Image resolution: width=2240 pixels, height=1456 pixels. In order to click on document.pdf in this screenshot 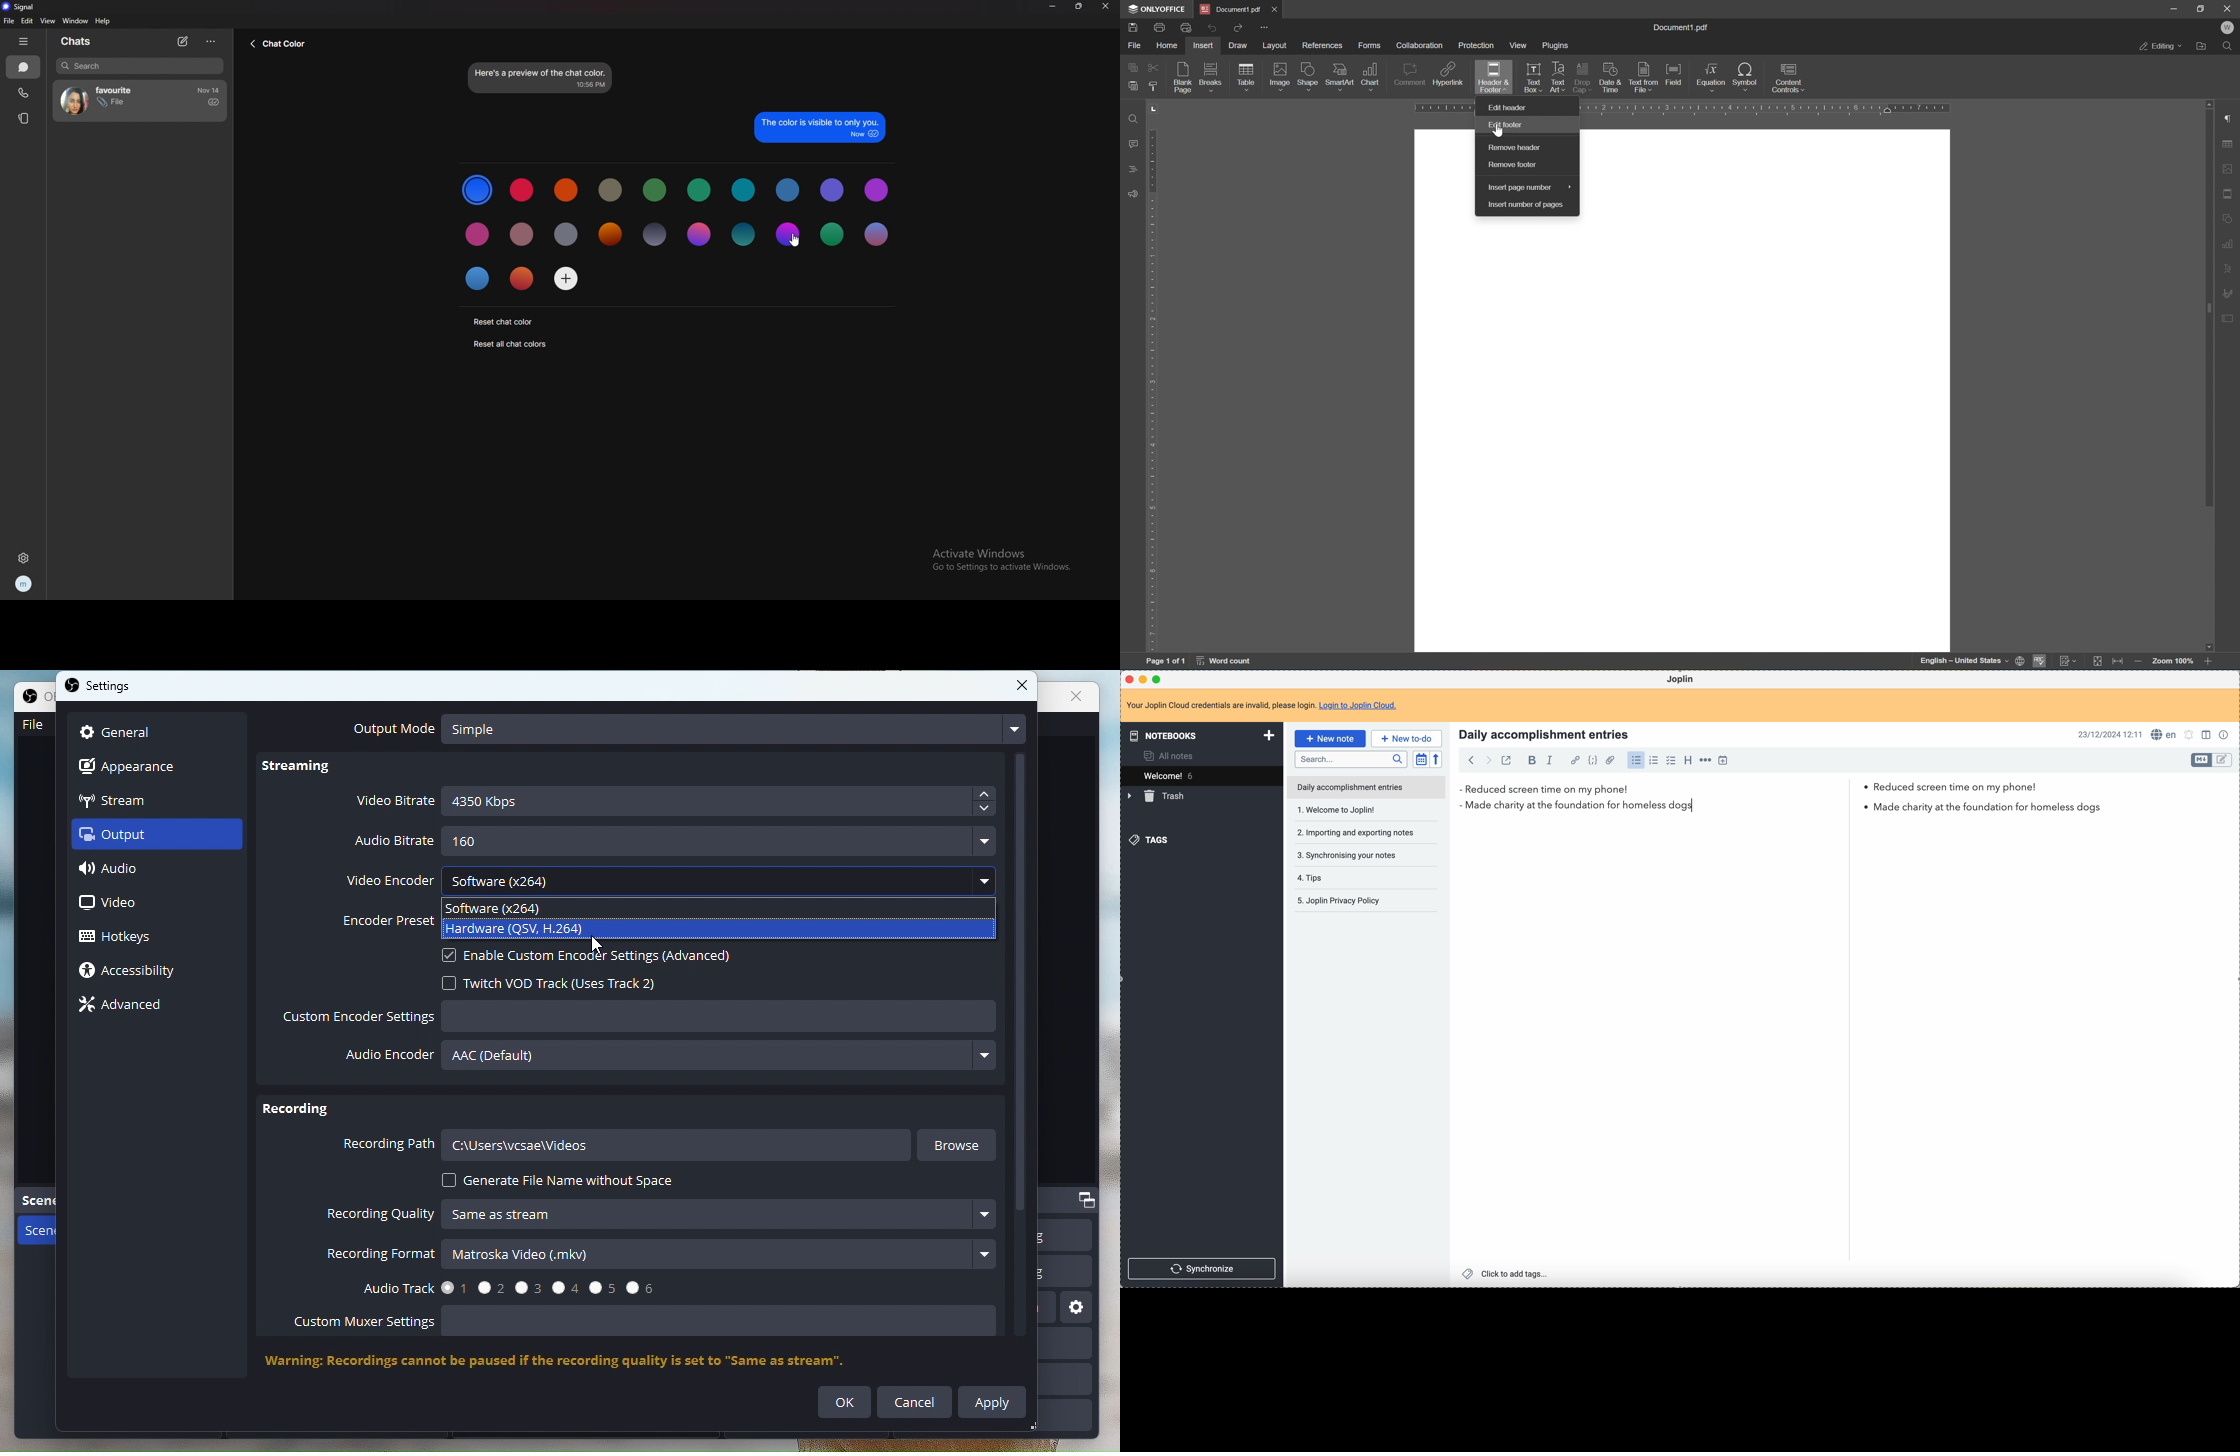, I will do `click(1232, 9)`.